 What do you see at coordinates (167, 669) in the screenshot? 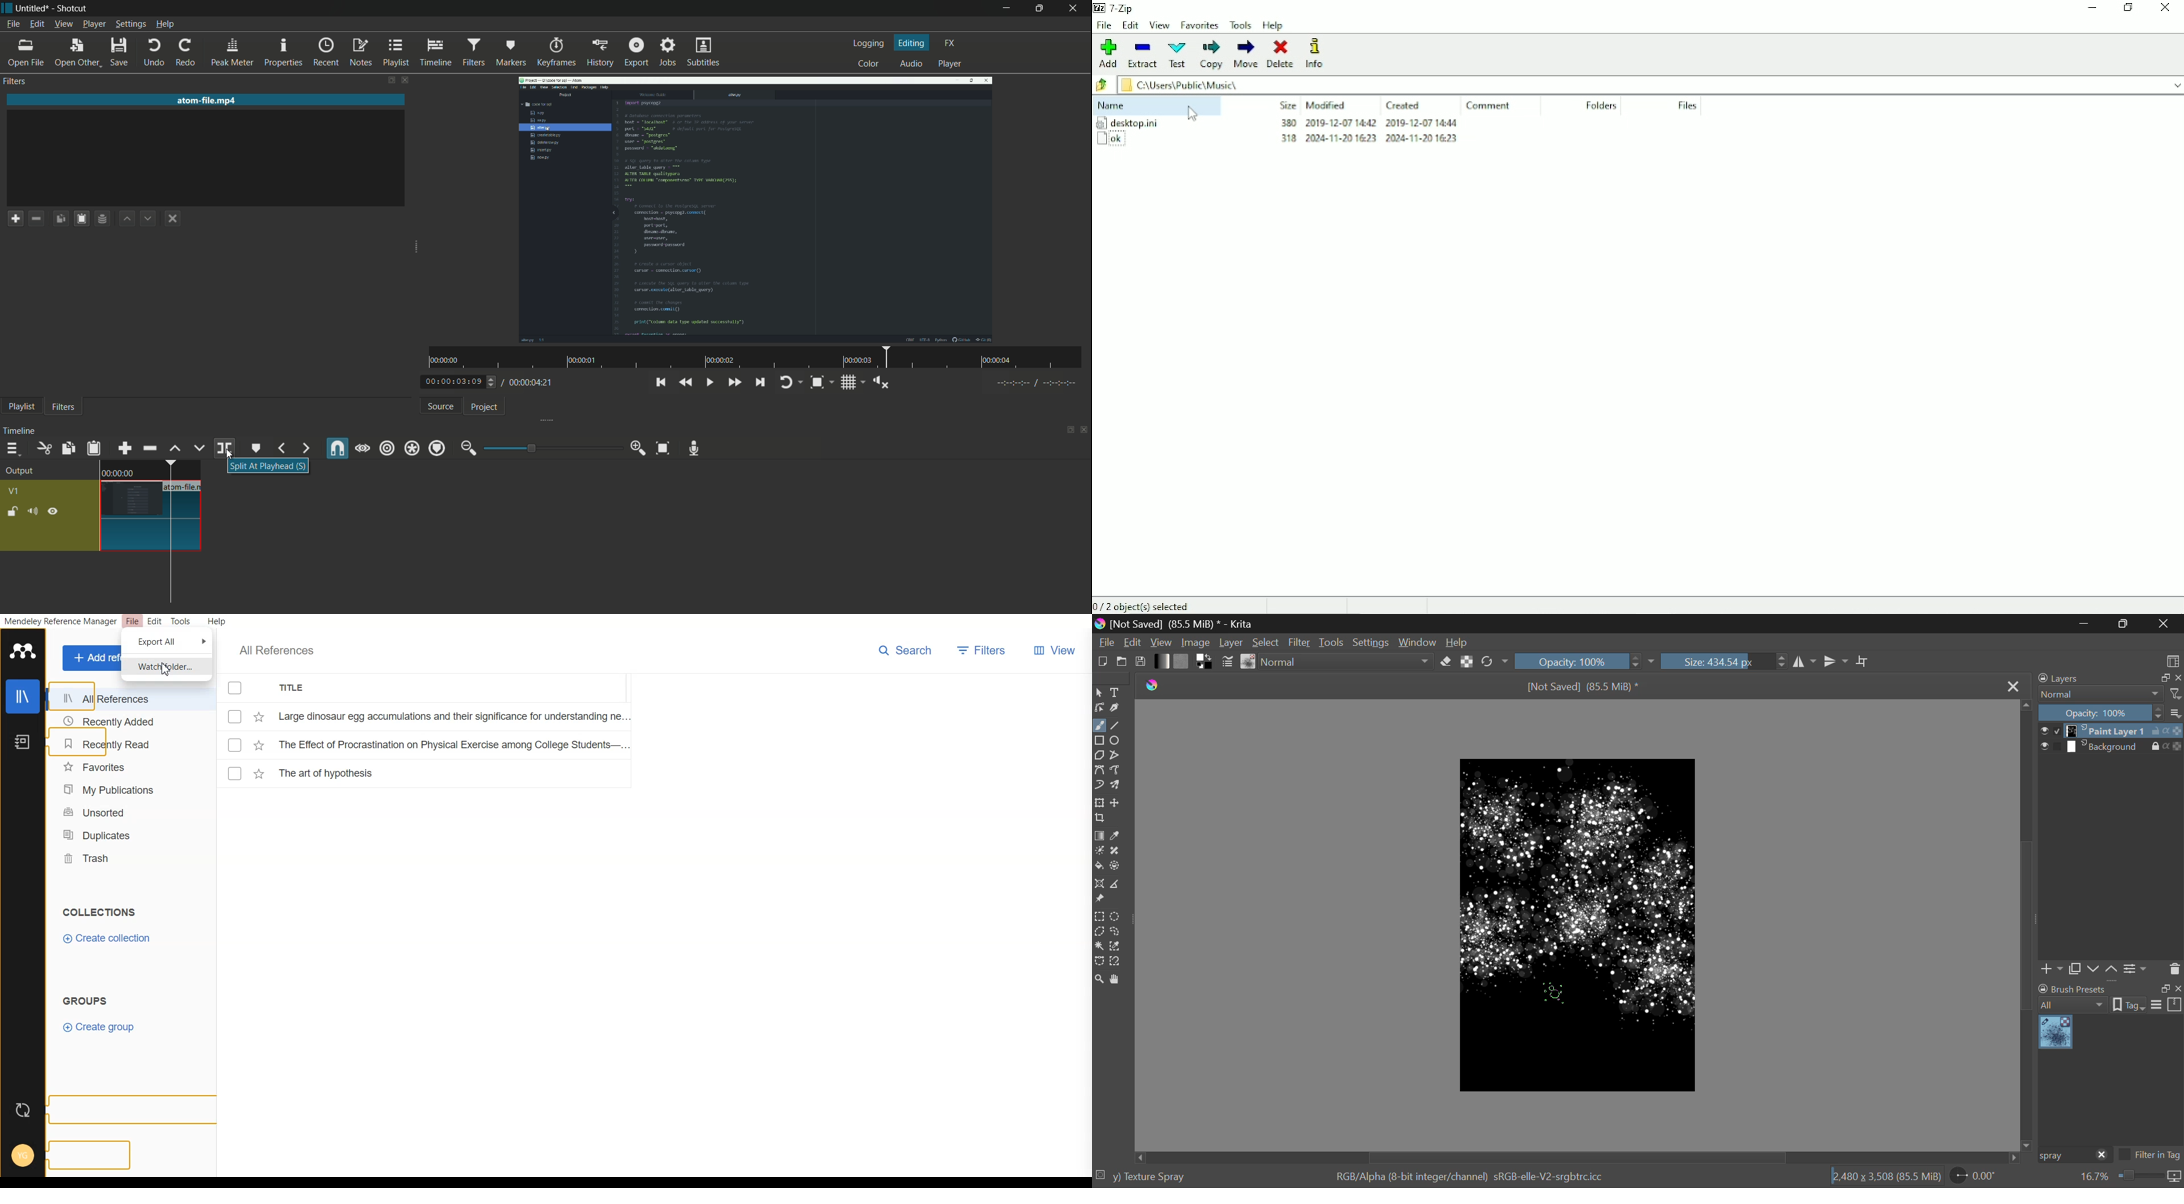
I see `Cursor` at bounding box center [167, 669].